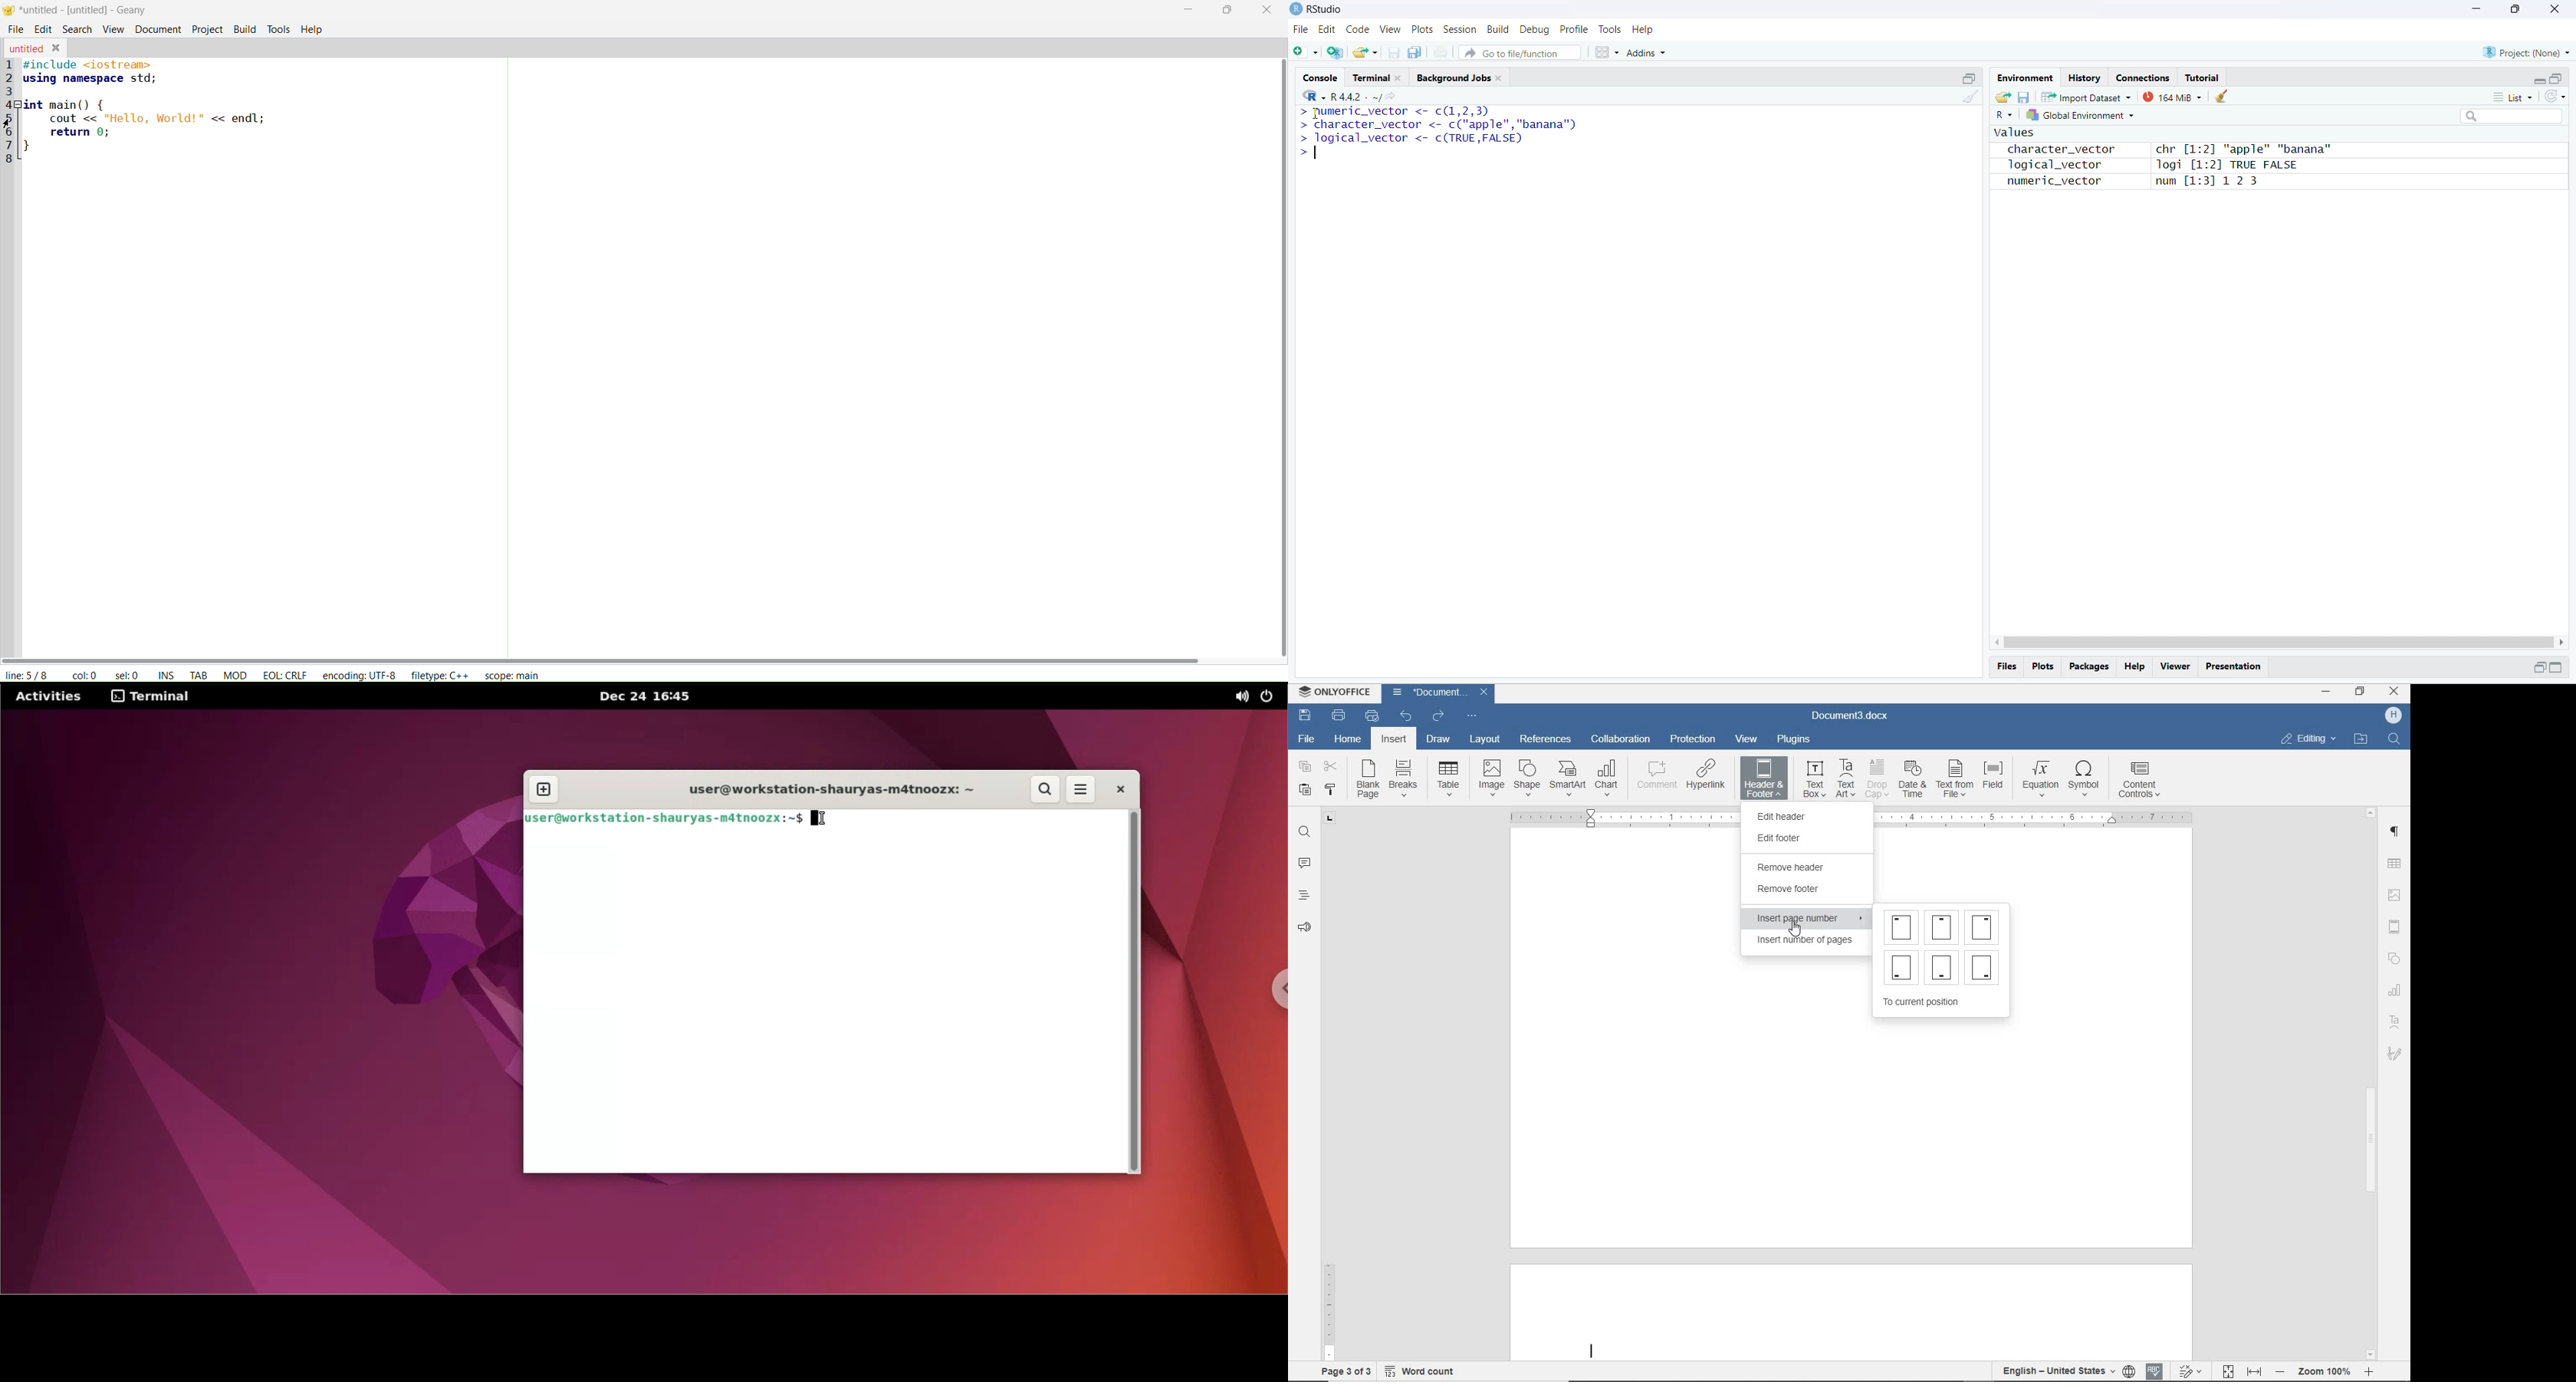  Describe the element at coordinates (2080, 115) in the screenshot. I see `global Environment` at that location.